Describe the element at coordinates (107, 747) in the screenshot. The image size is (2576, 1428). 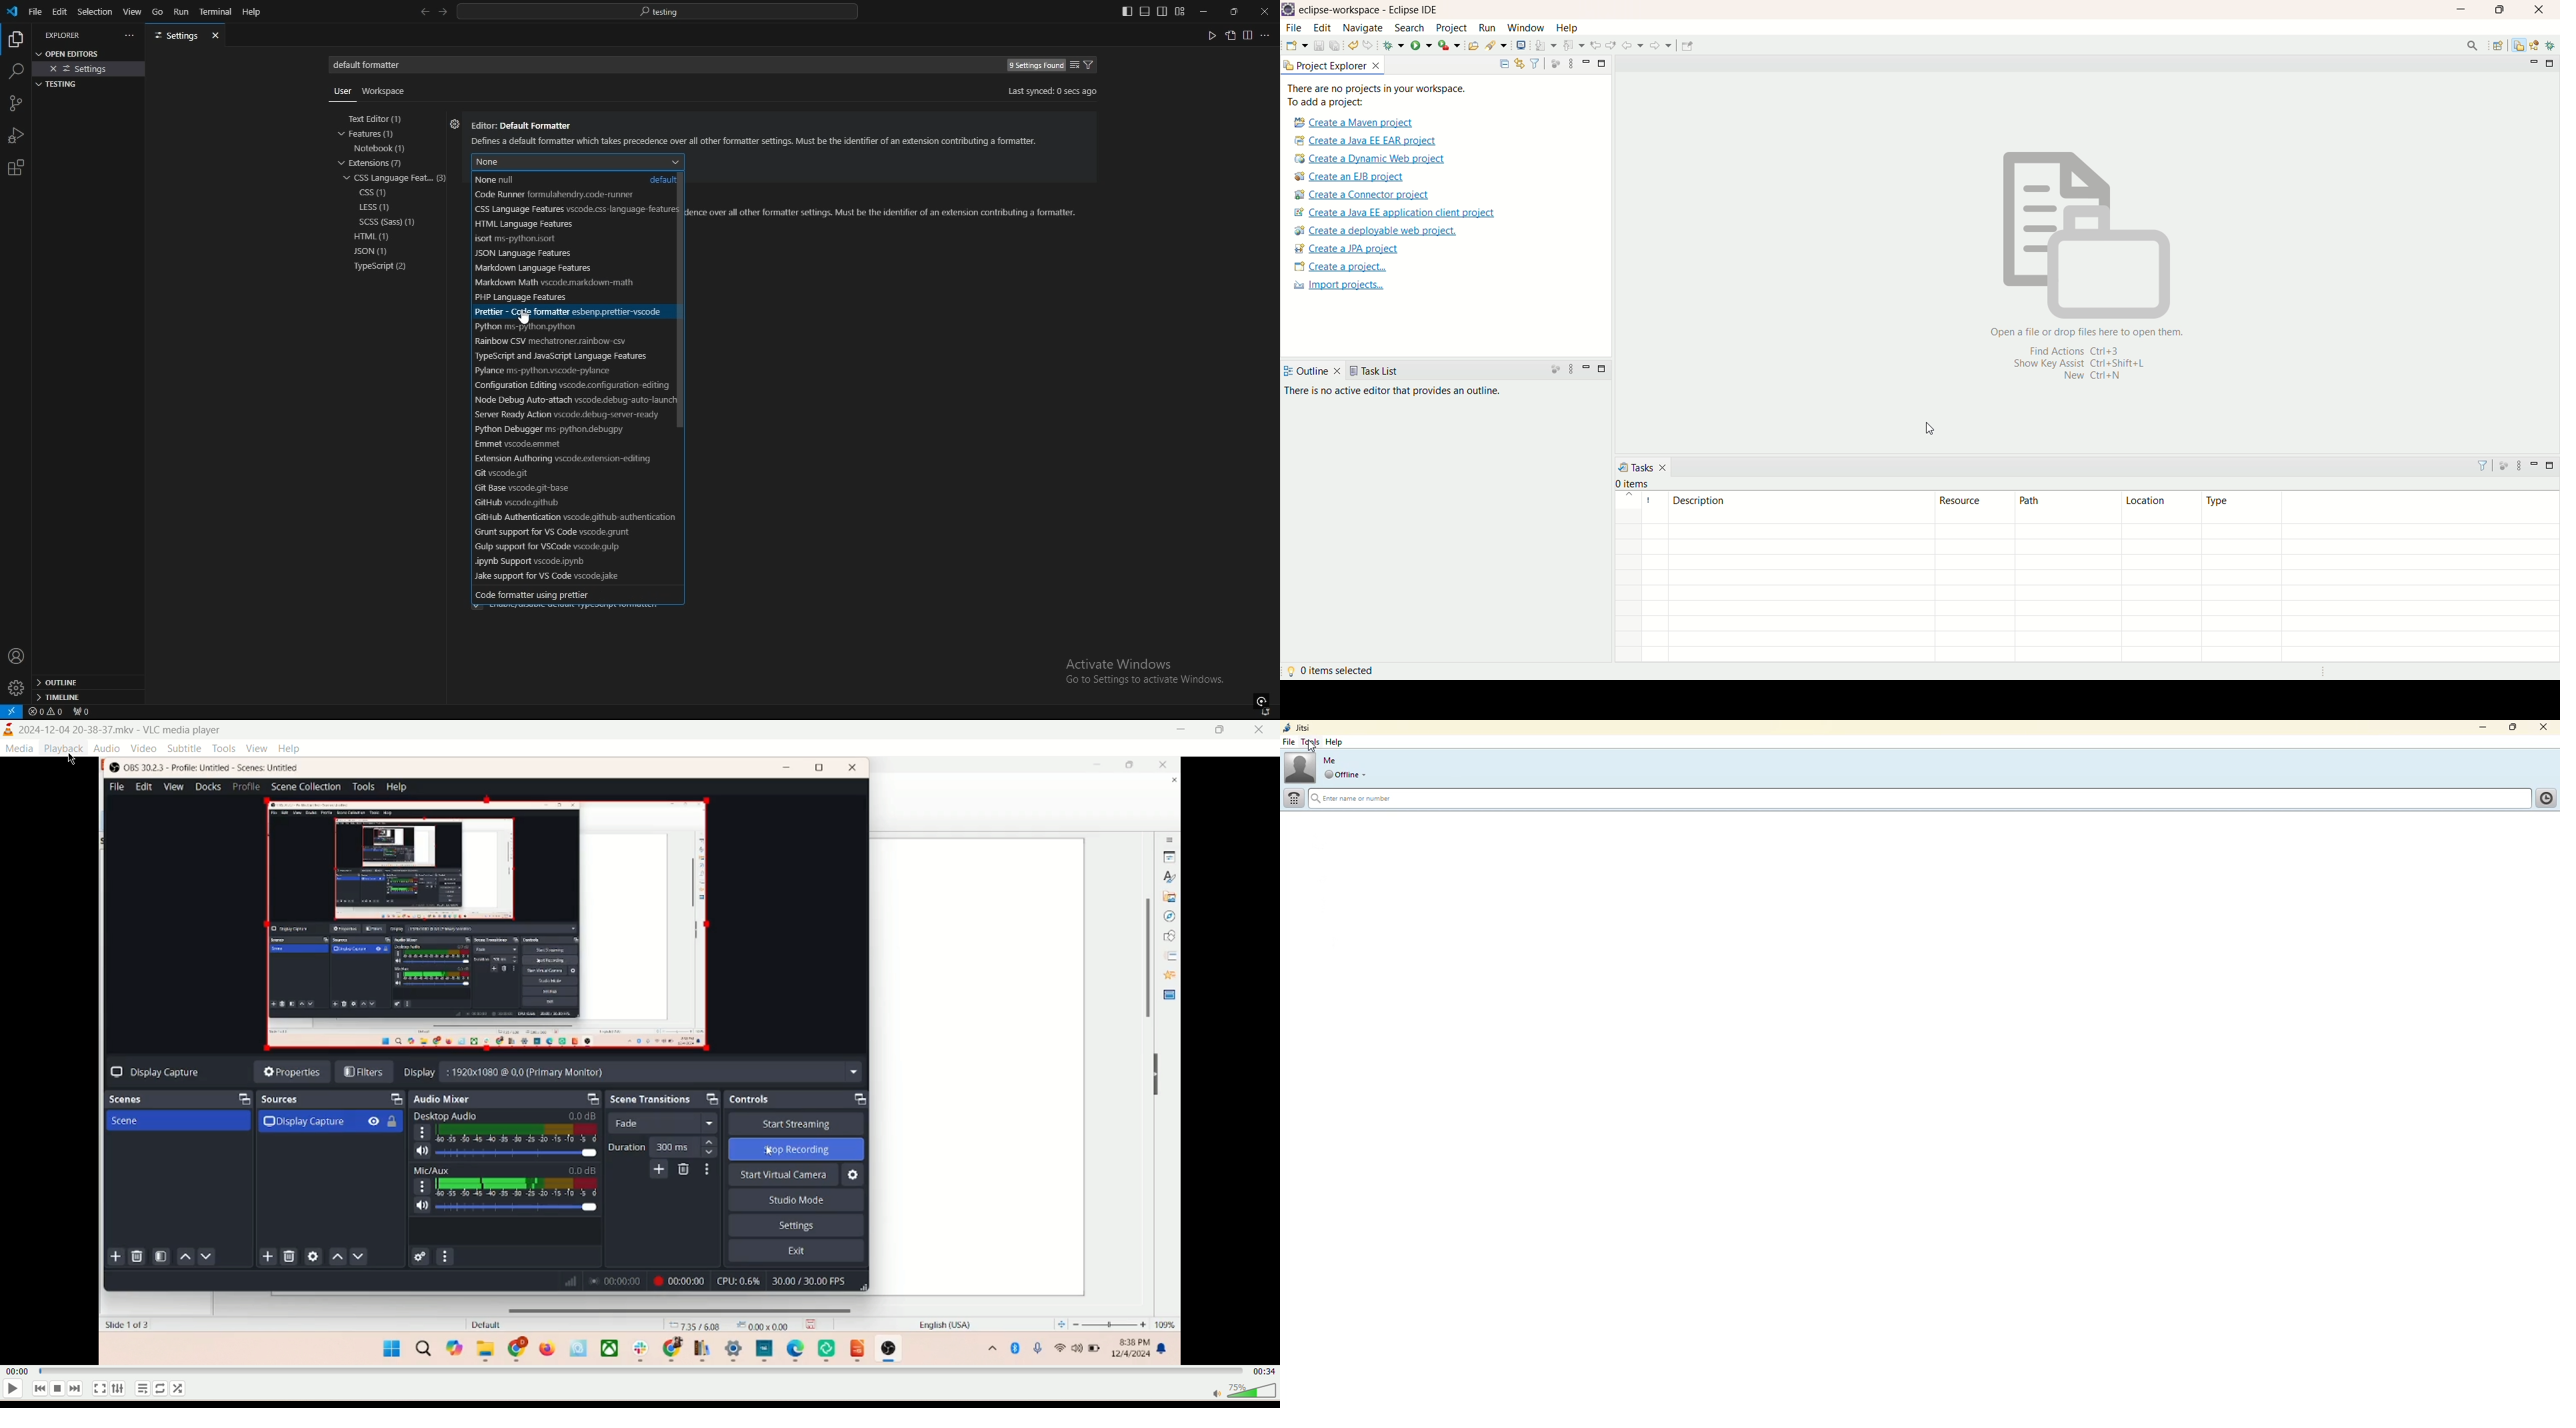
I see `audio` at that location.